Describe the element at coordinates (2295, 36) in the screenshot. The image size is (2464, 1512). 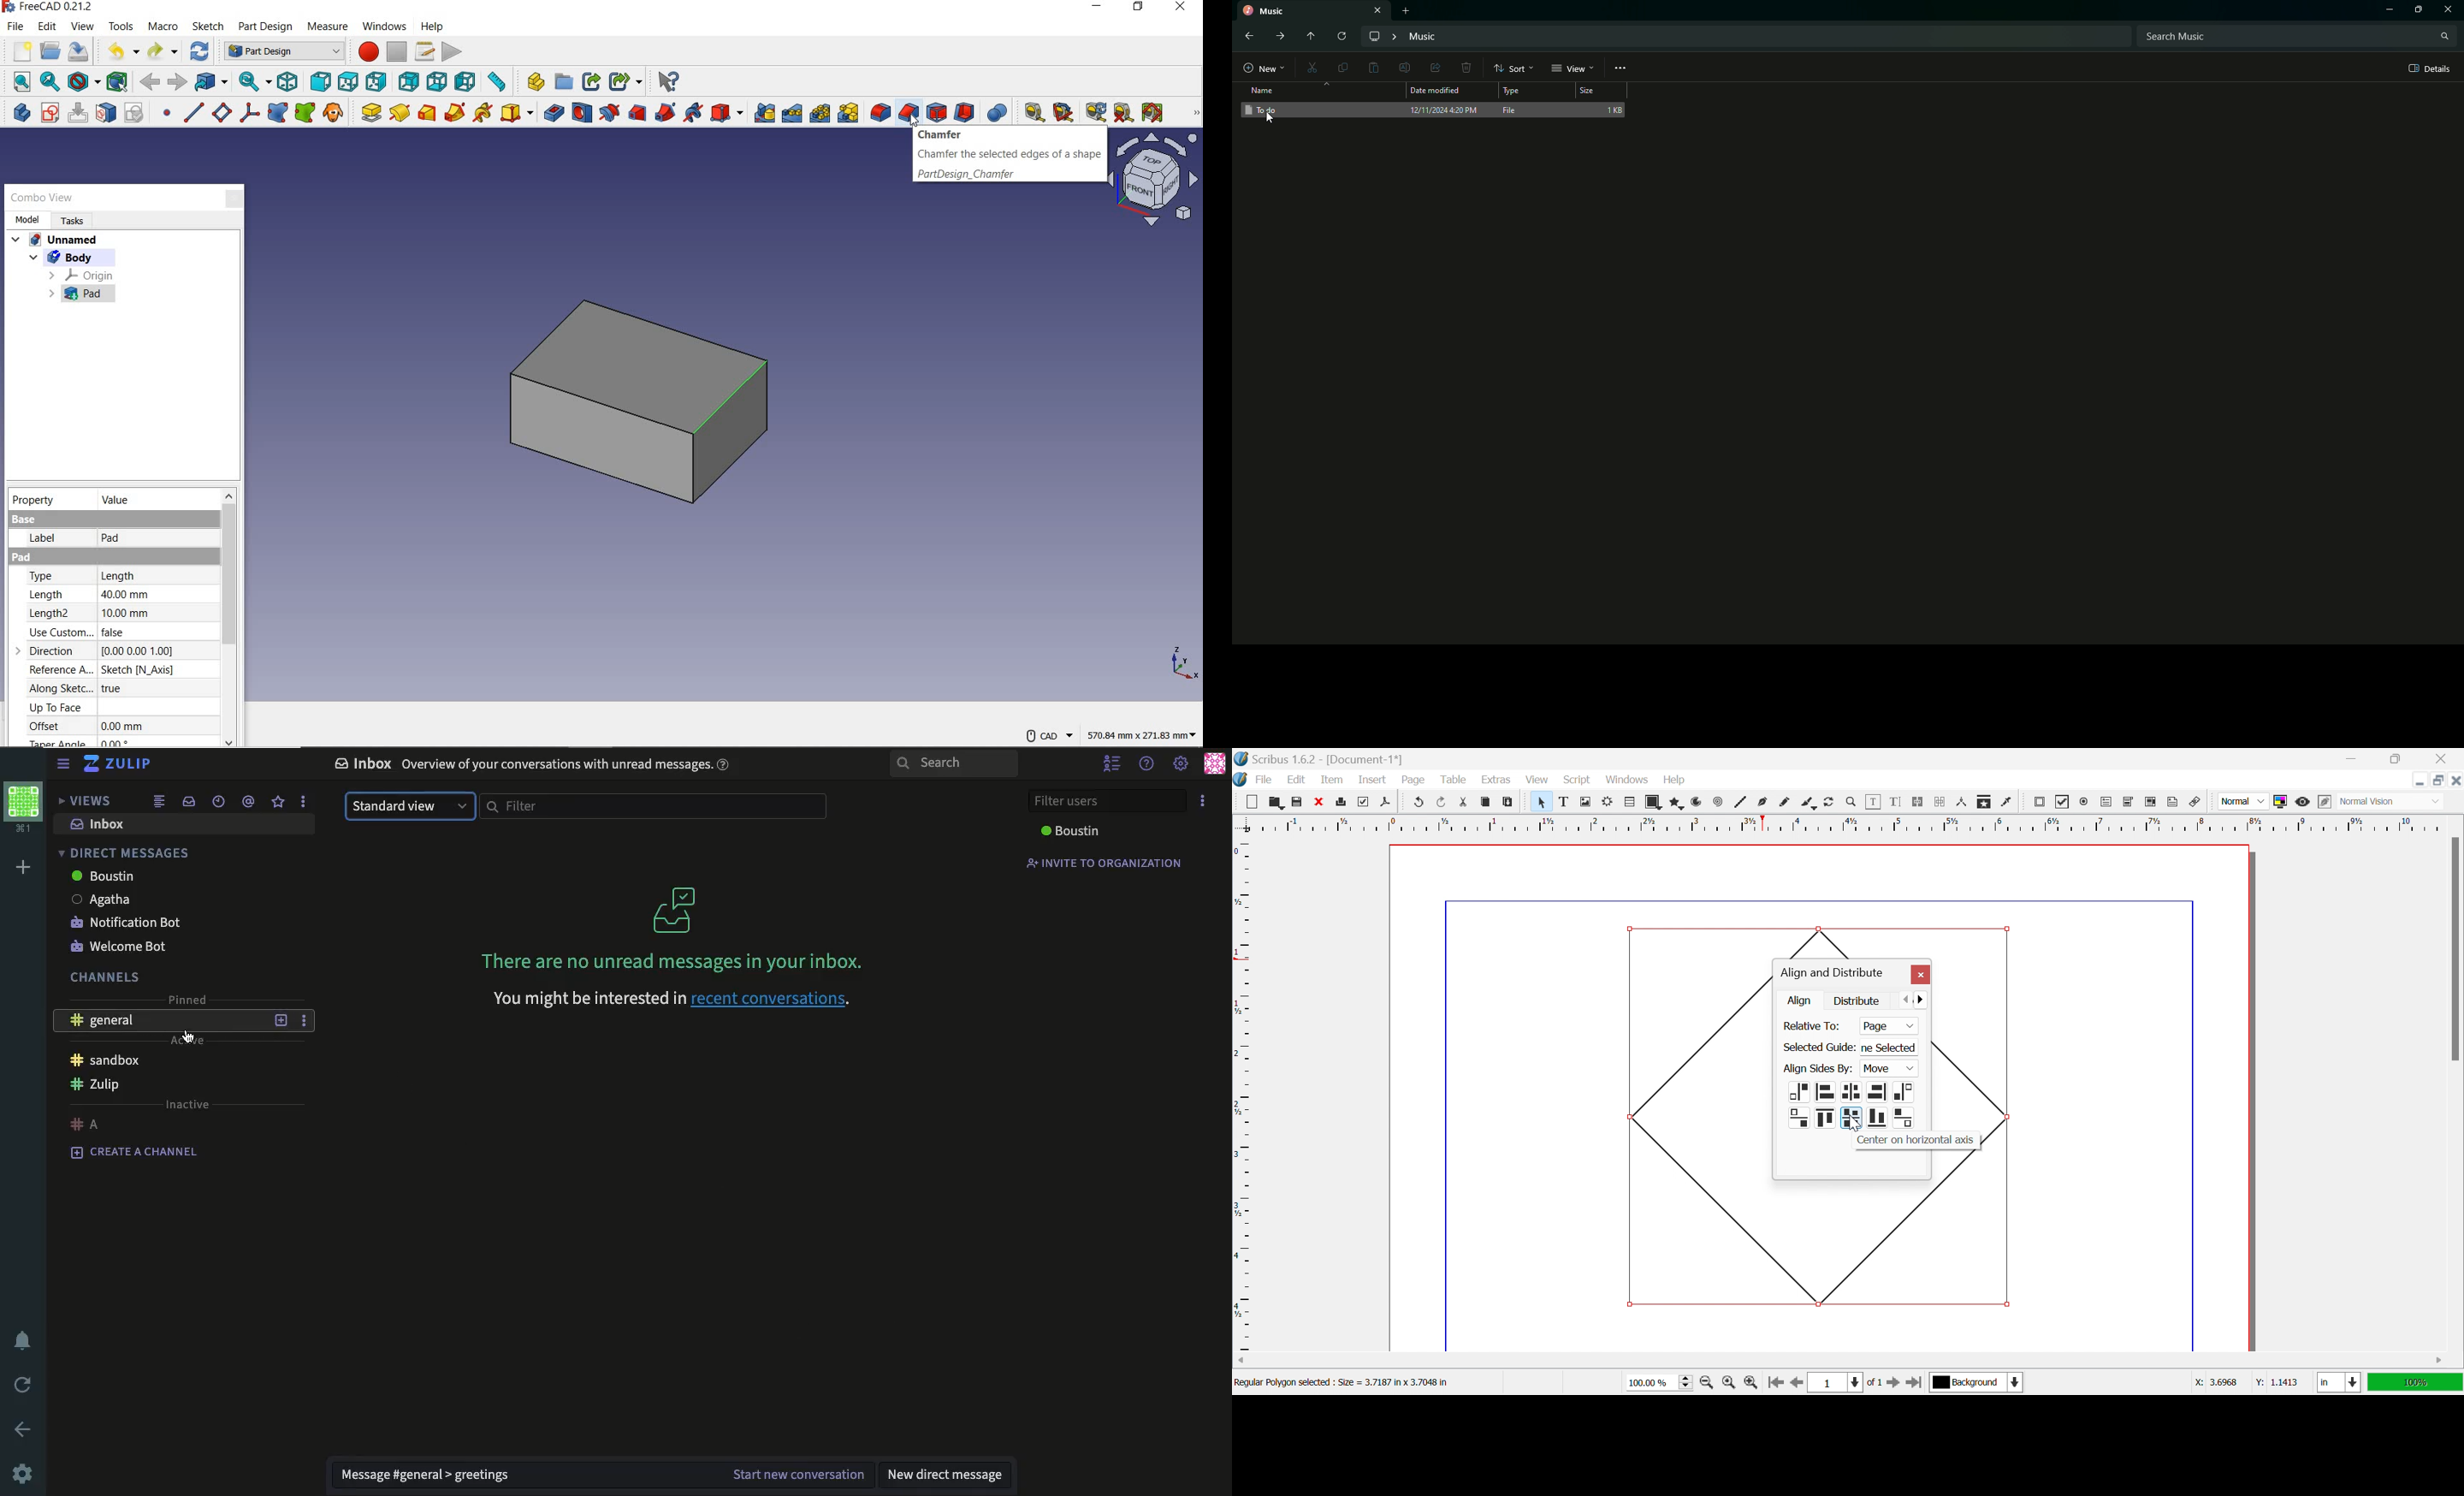
I see `Search bar` at that location.